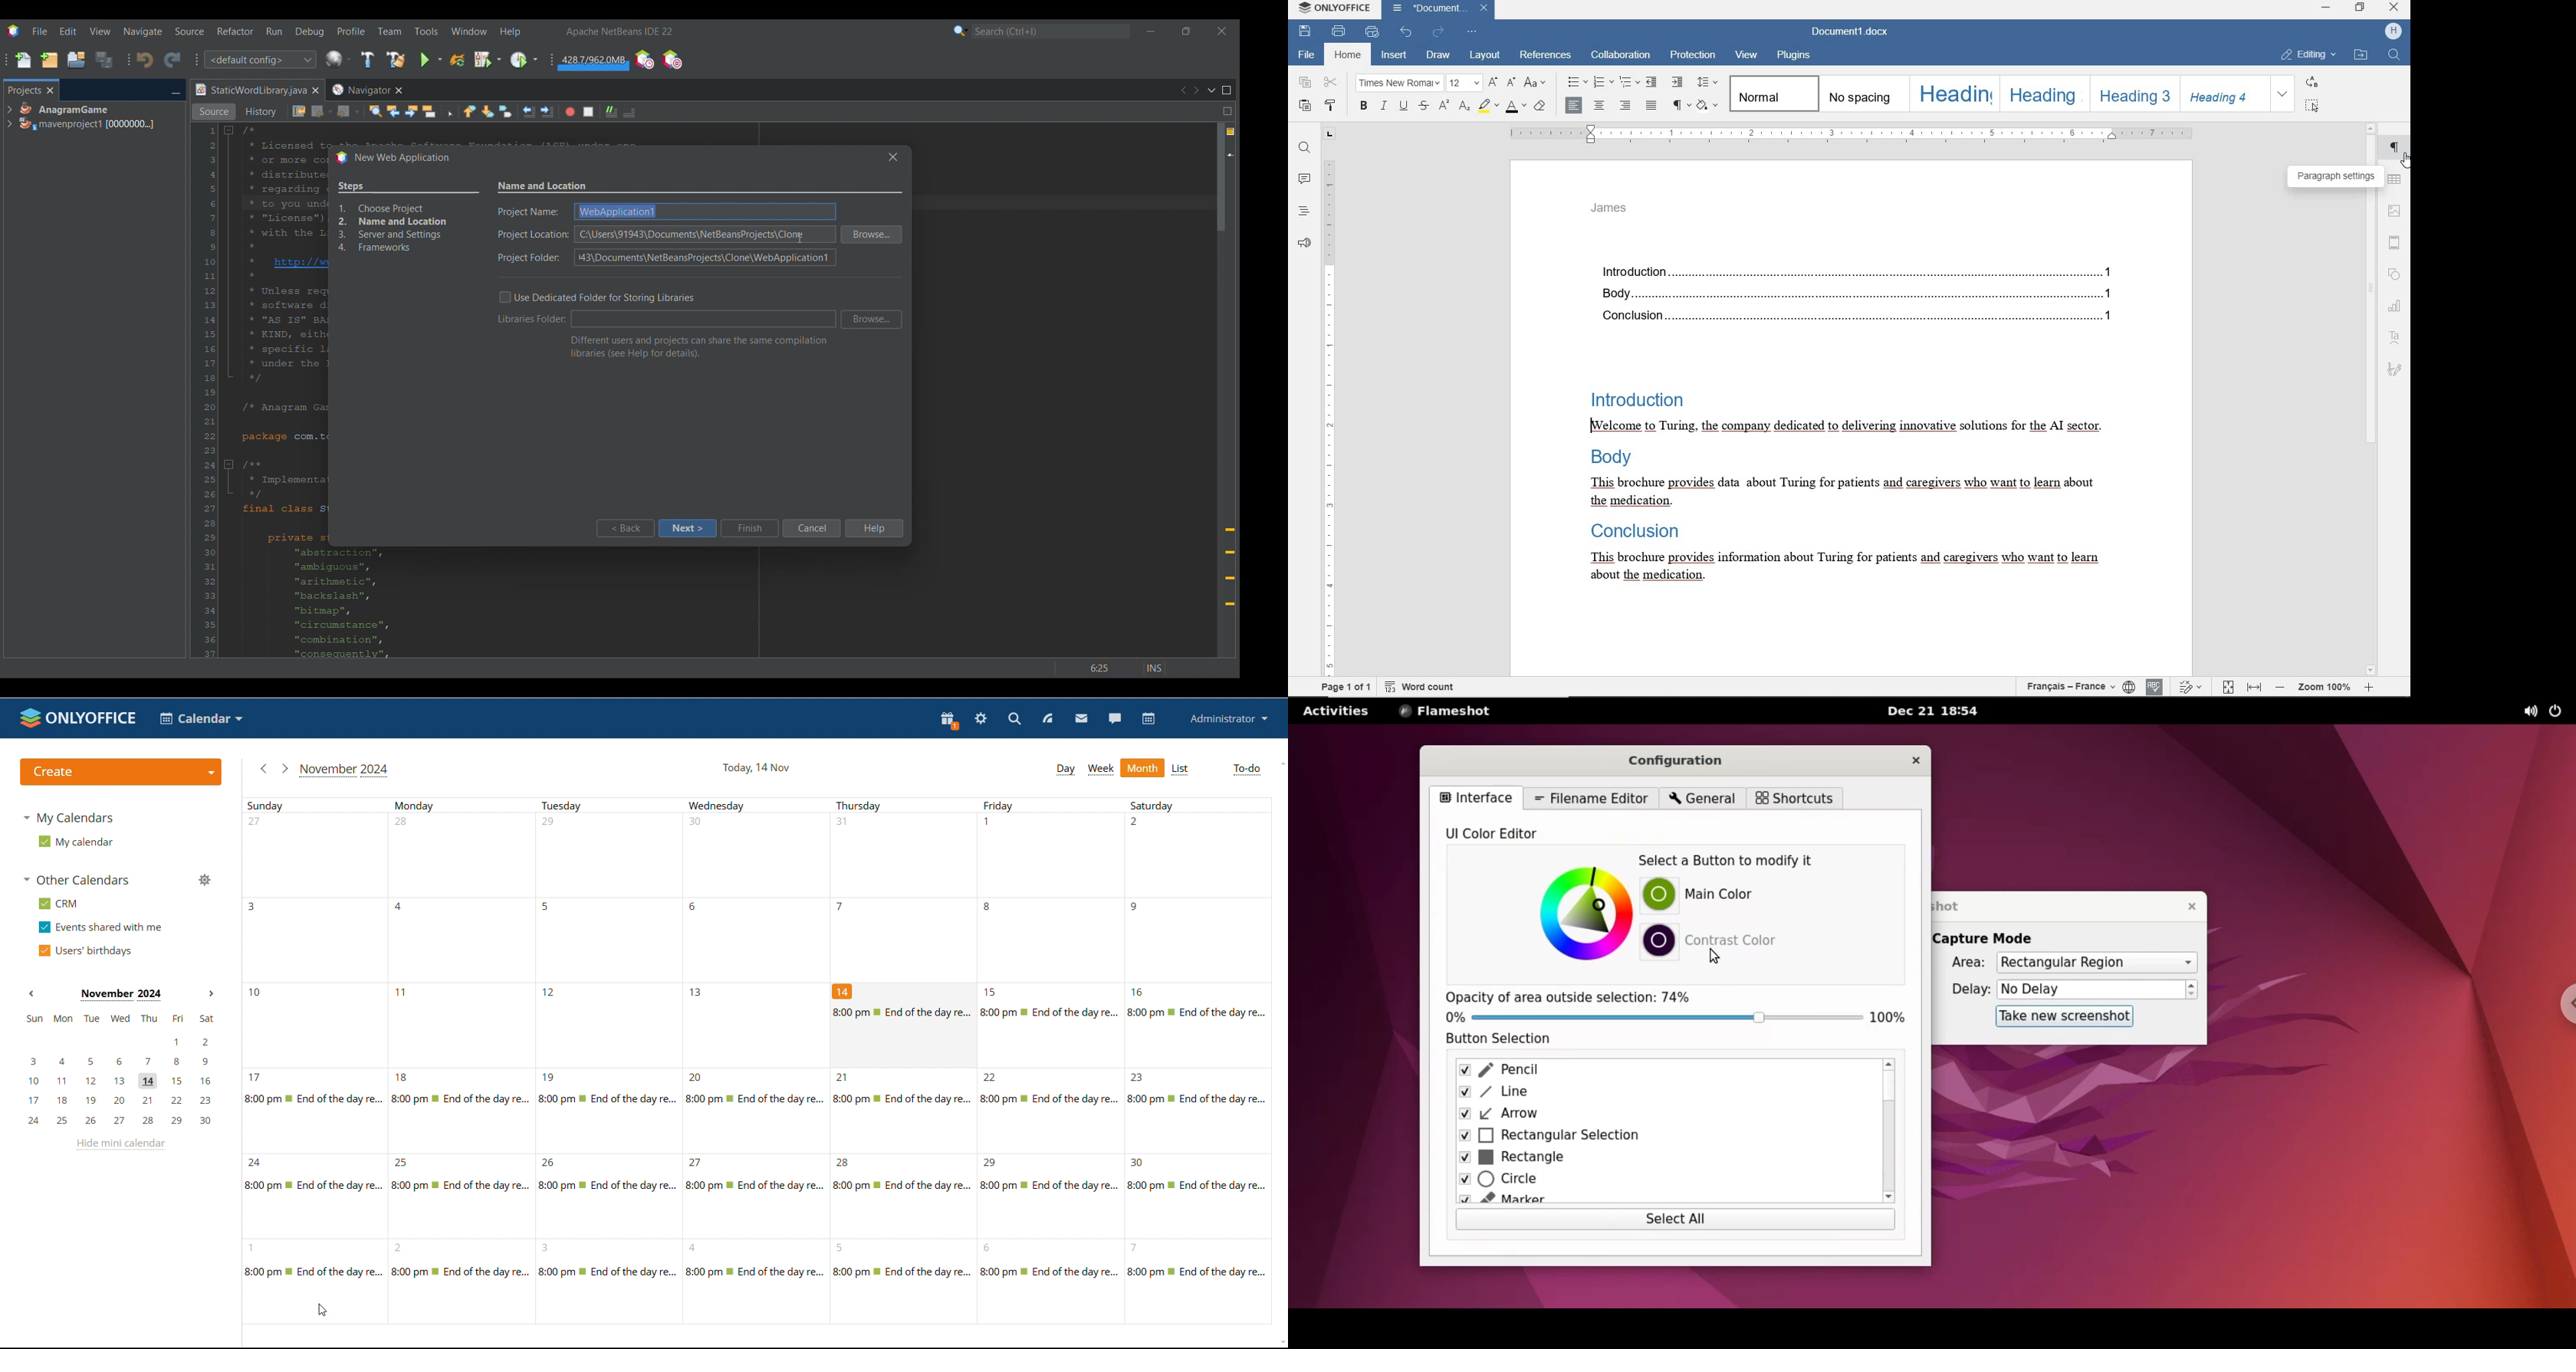 This screenshot has width=2576, height=1372. I want to click on Search box, so click(1052, 31).